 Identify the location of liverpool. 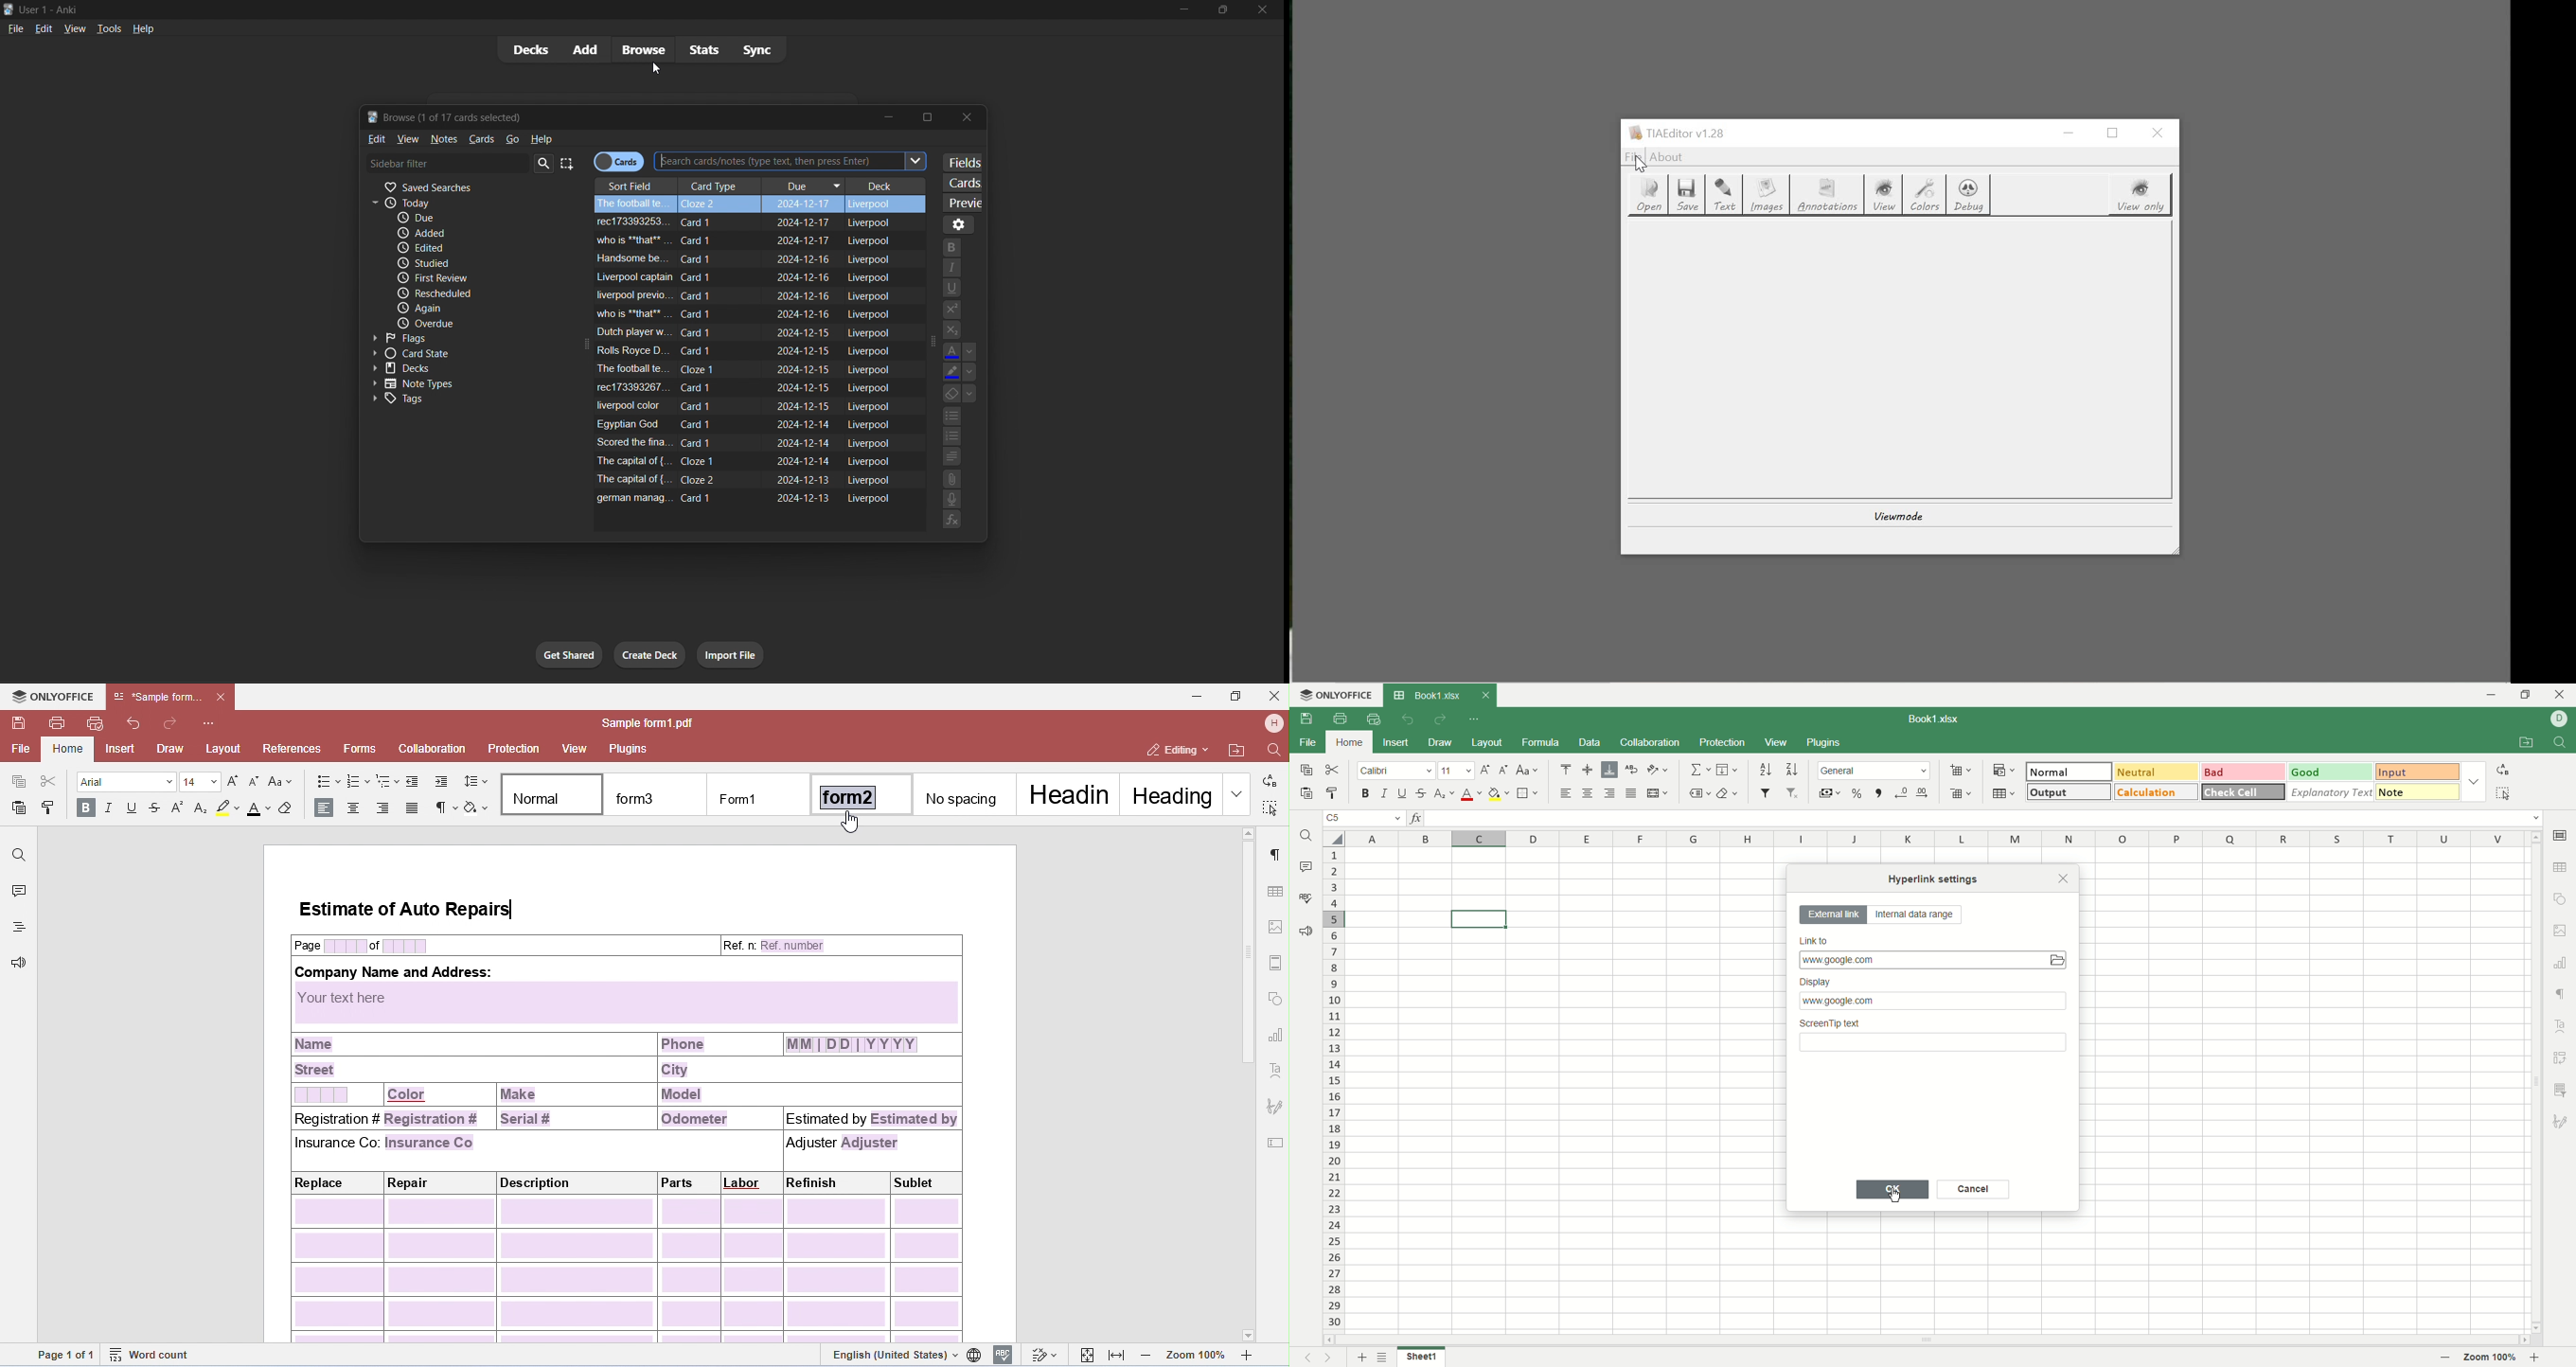
(878, 278).